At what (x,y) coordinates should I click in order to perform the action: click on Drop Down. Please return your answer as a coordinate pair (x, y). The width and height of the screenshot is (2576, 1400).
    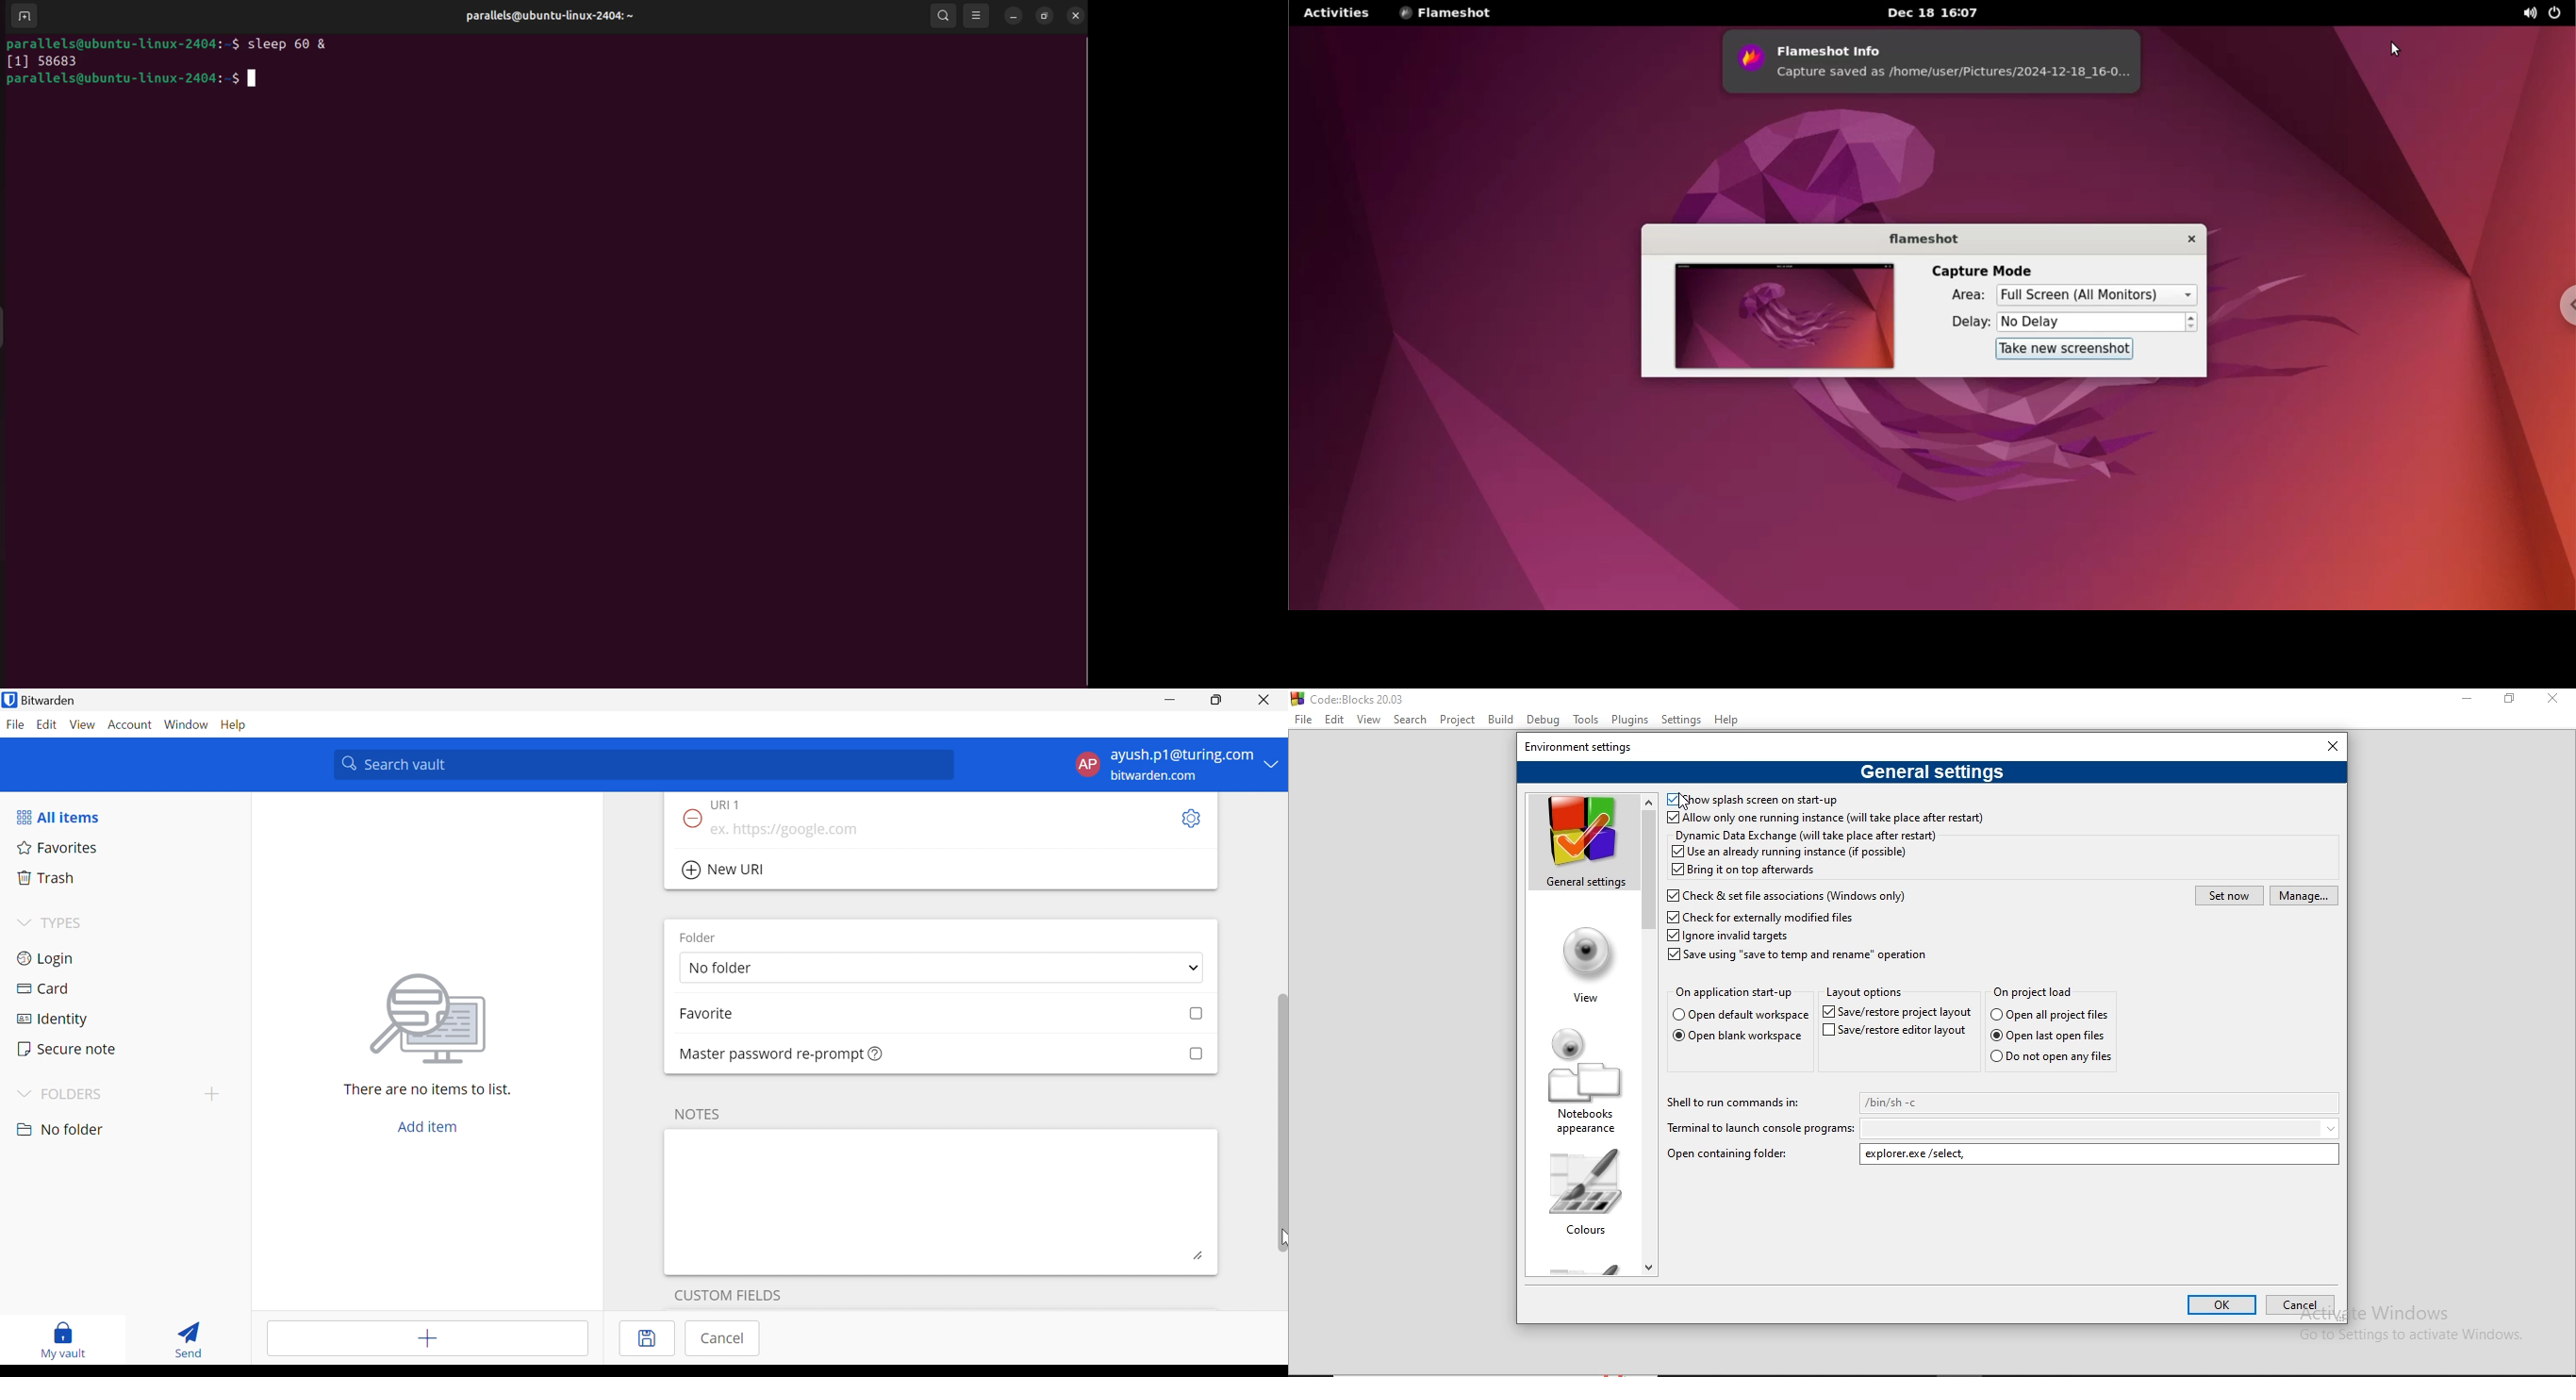
    Looking at the image, I should click on (23, 923).